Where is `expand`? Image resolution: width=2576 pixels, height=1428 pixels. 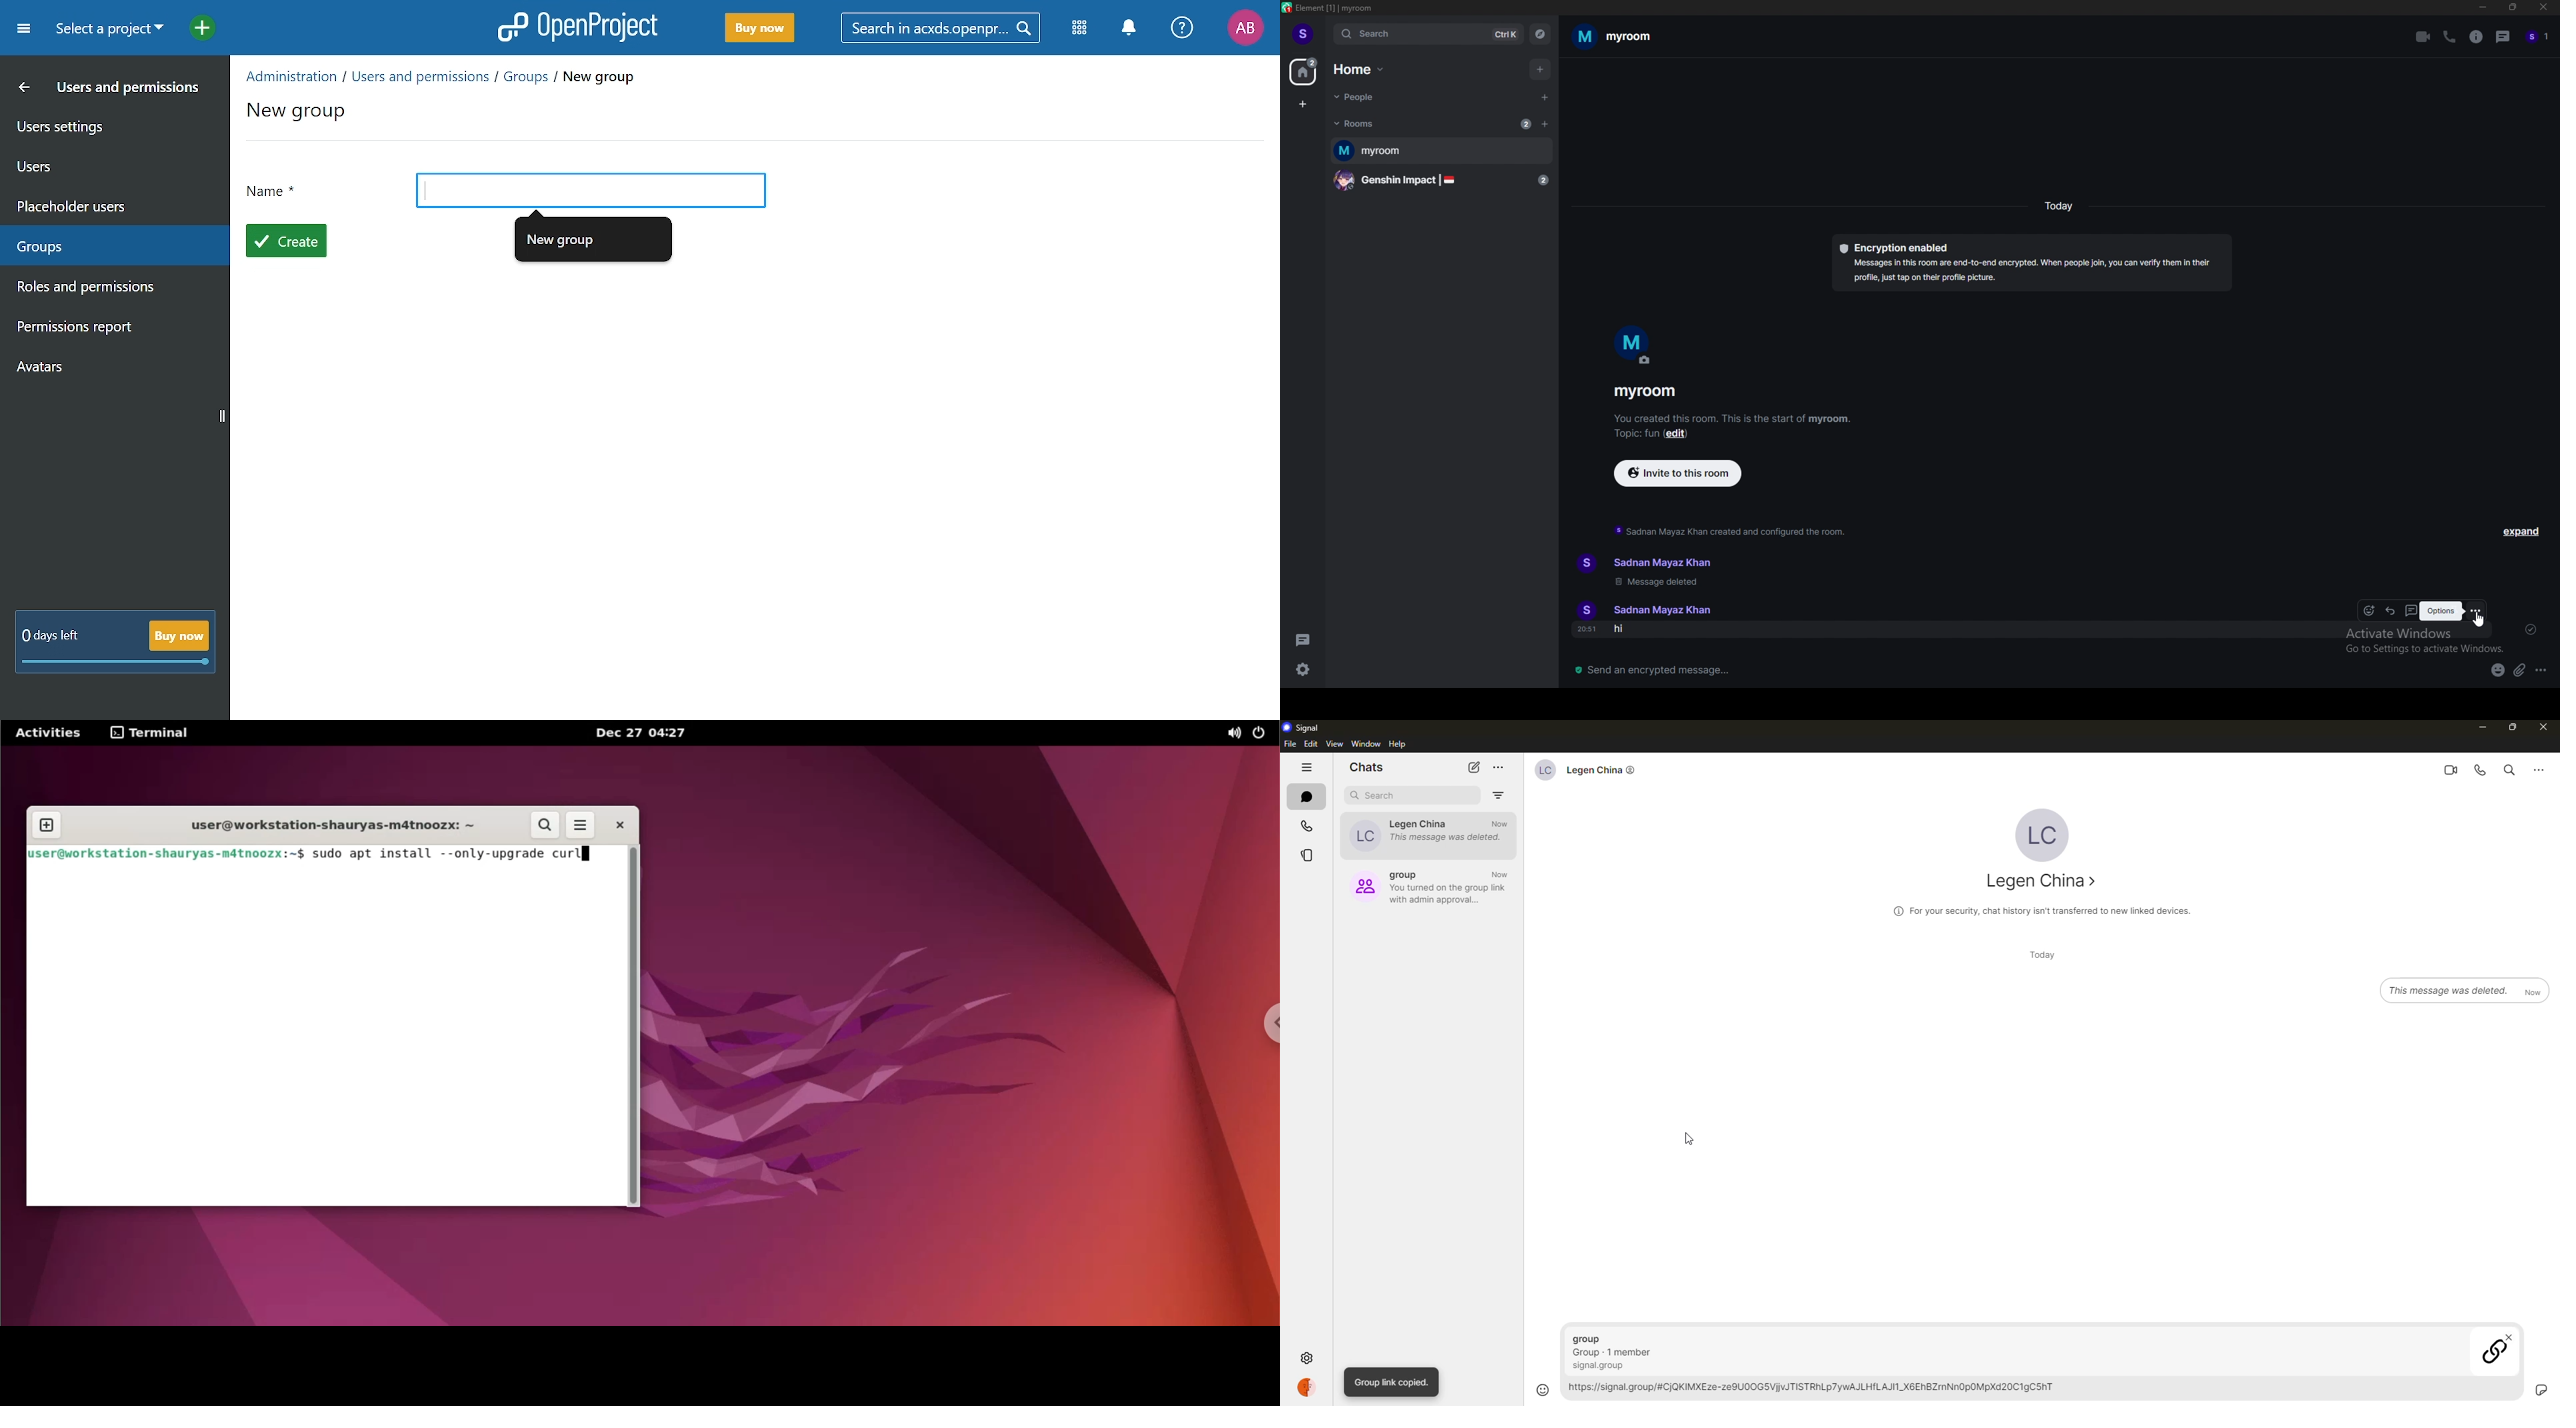 expand is located at coordinates (2523, 531).